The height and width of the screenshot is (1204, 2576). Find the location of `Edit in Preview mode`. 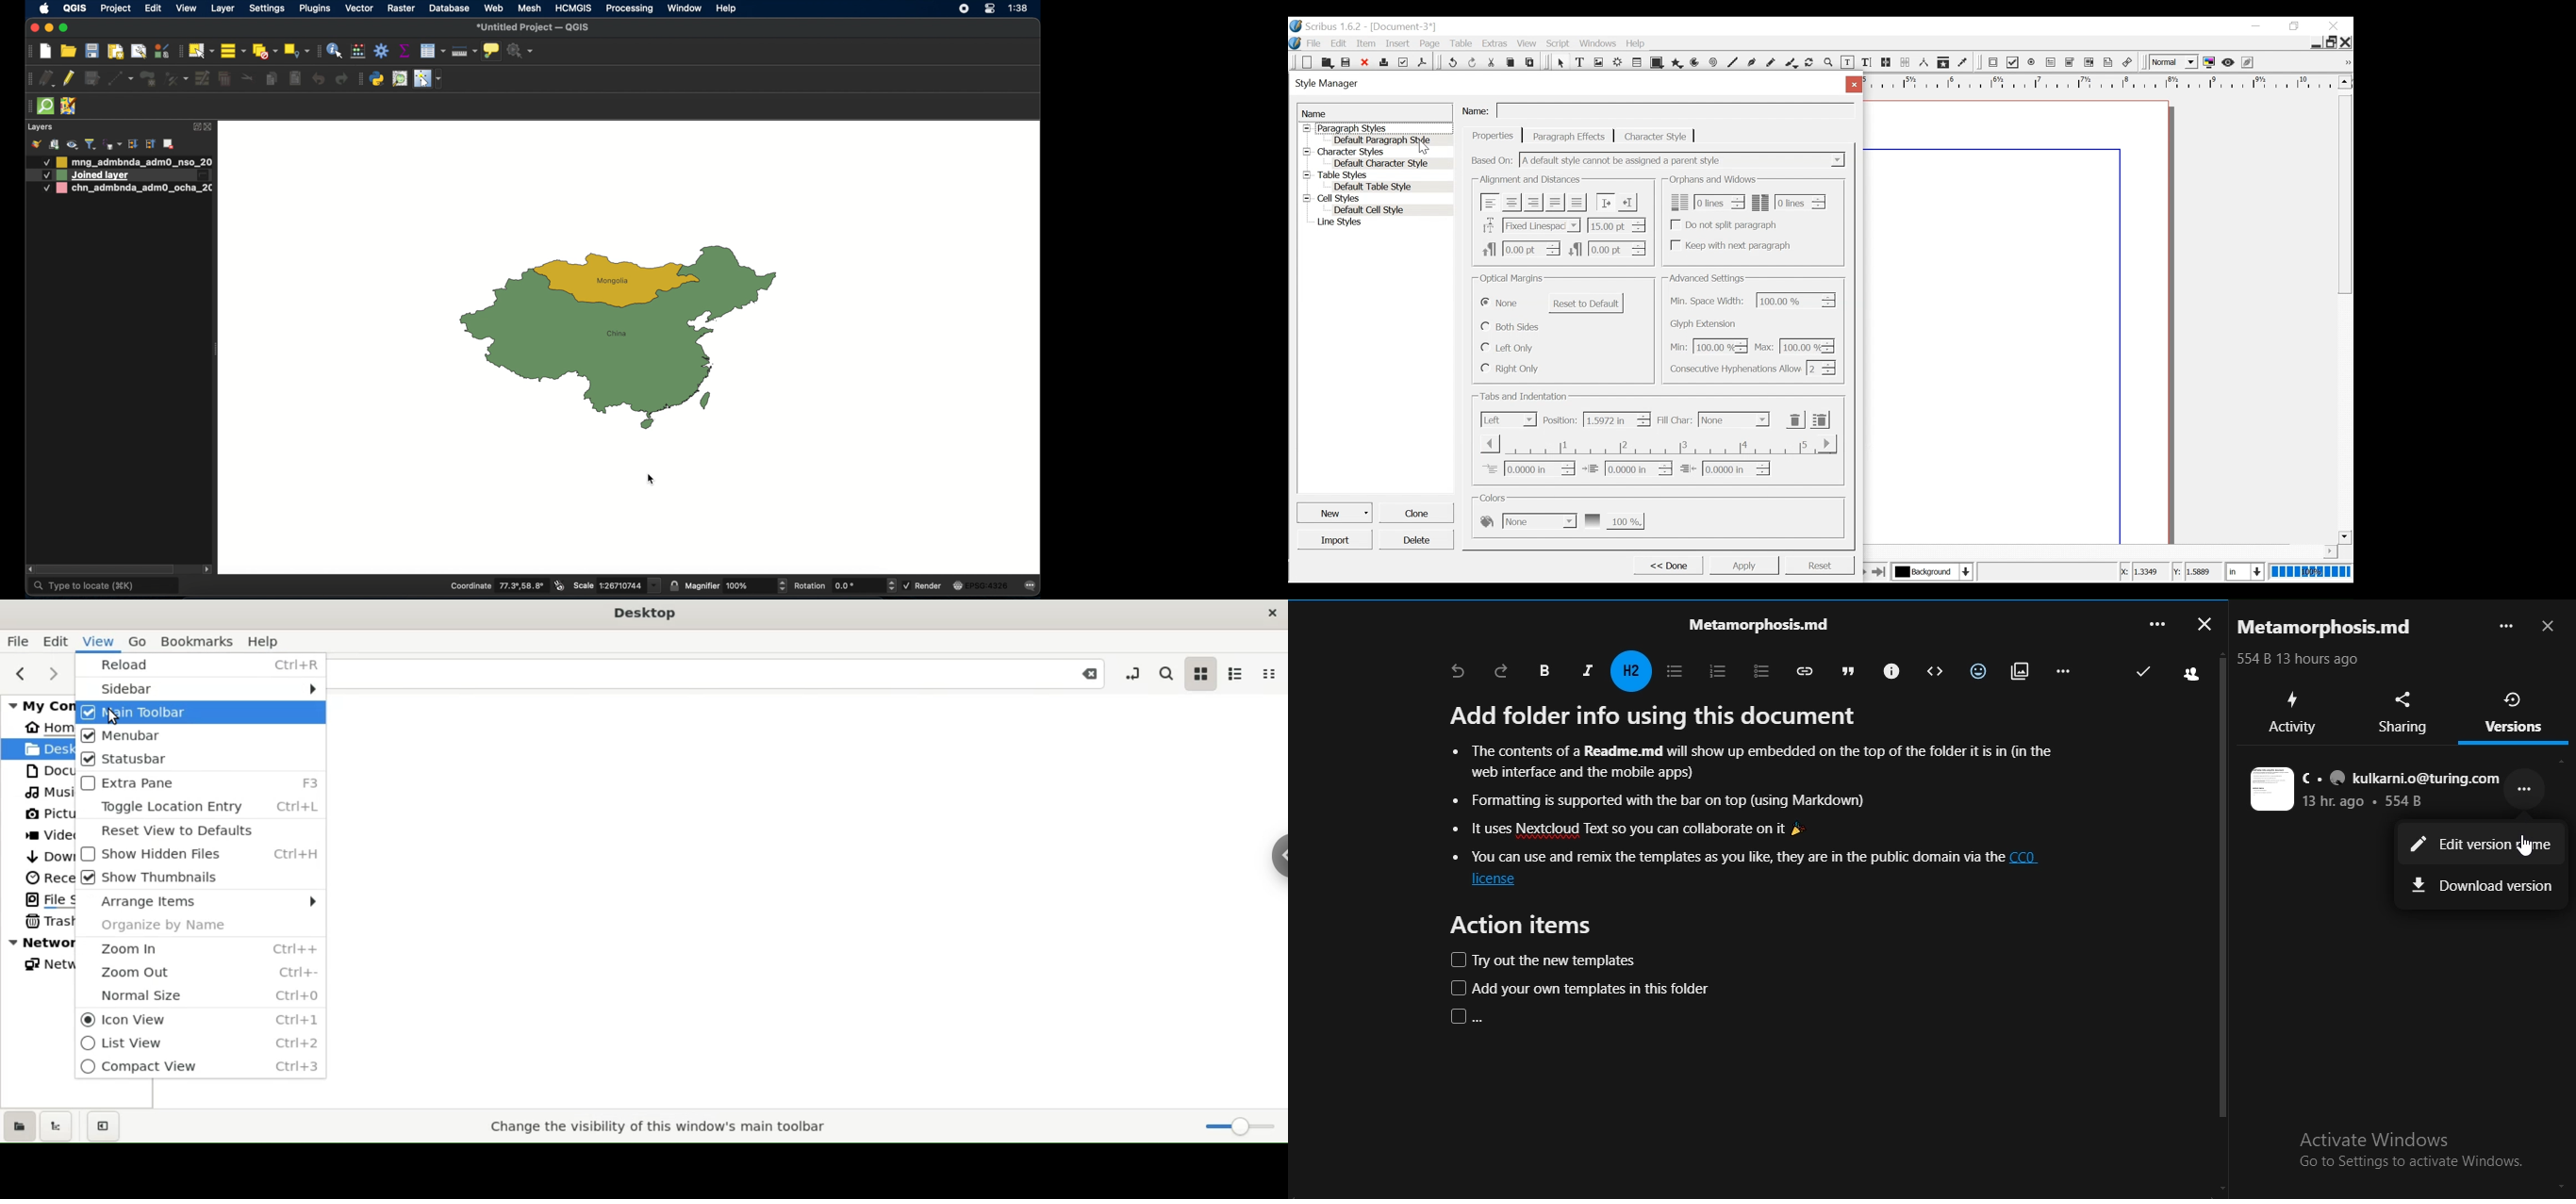

Edit in Preview mode is located at coordinates (2249, 62).